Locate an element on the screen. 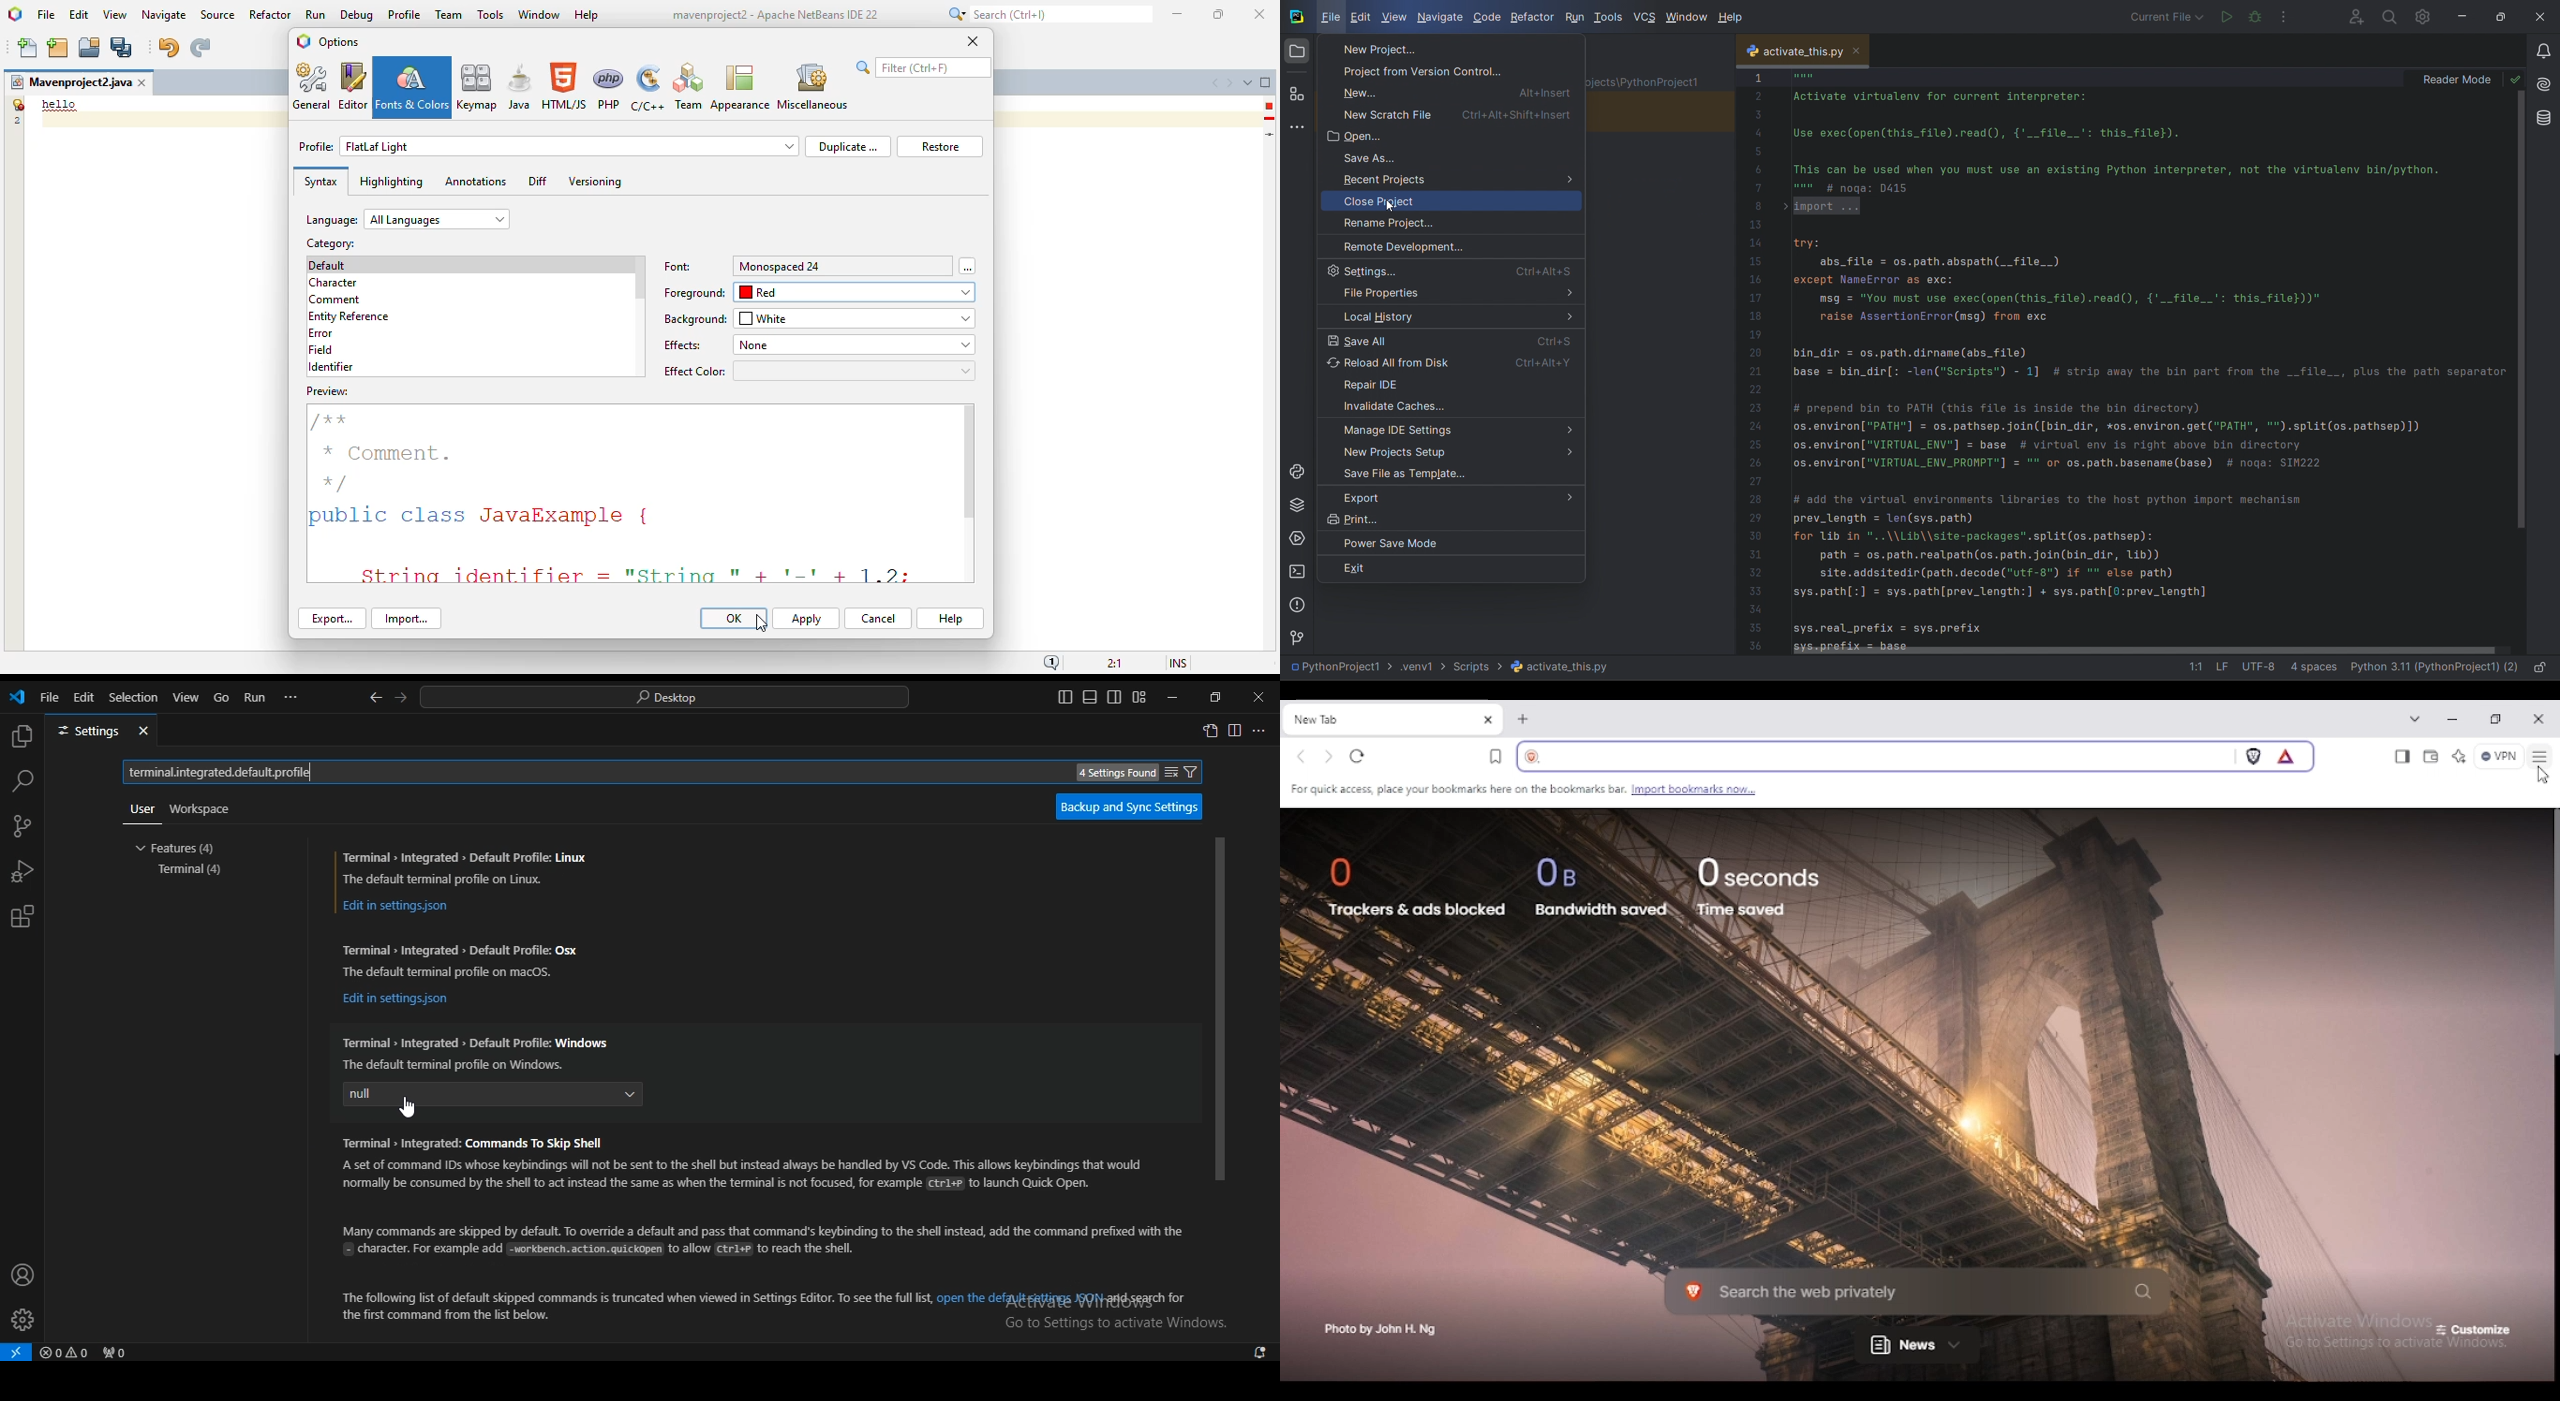 This screenshot has width=2576, height=1428. collab is located at coordinates (2353, 15).